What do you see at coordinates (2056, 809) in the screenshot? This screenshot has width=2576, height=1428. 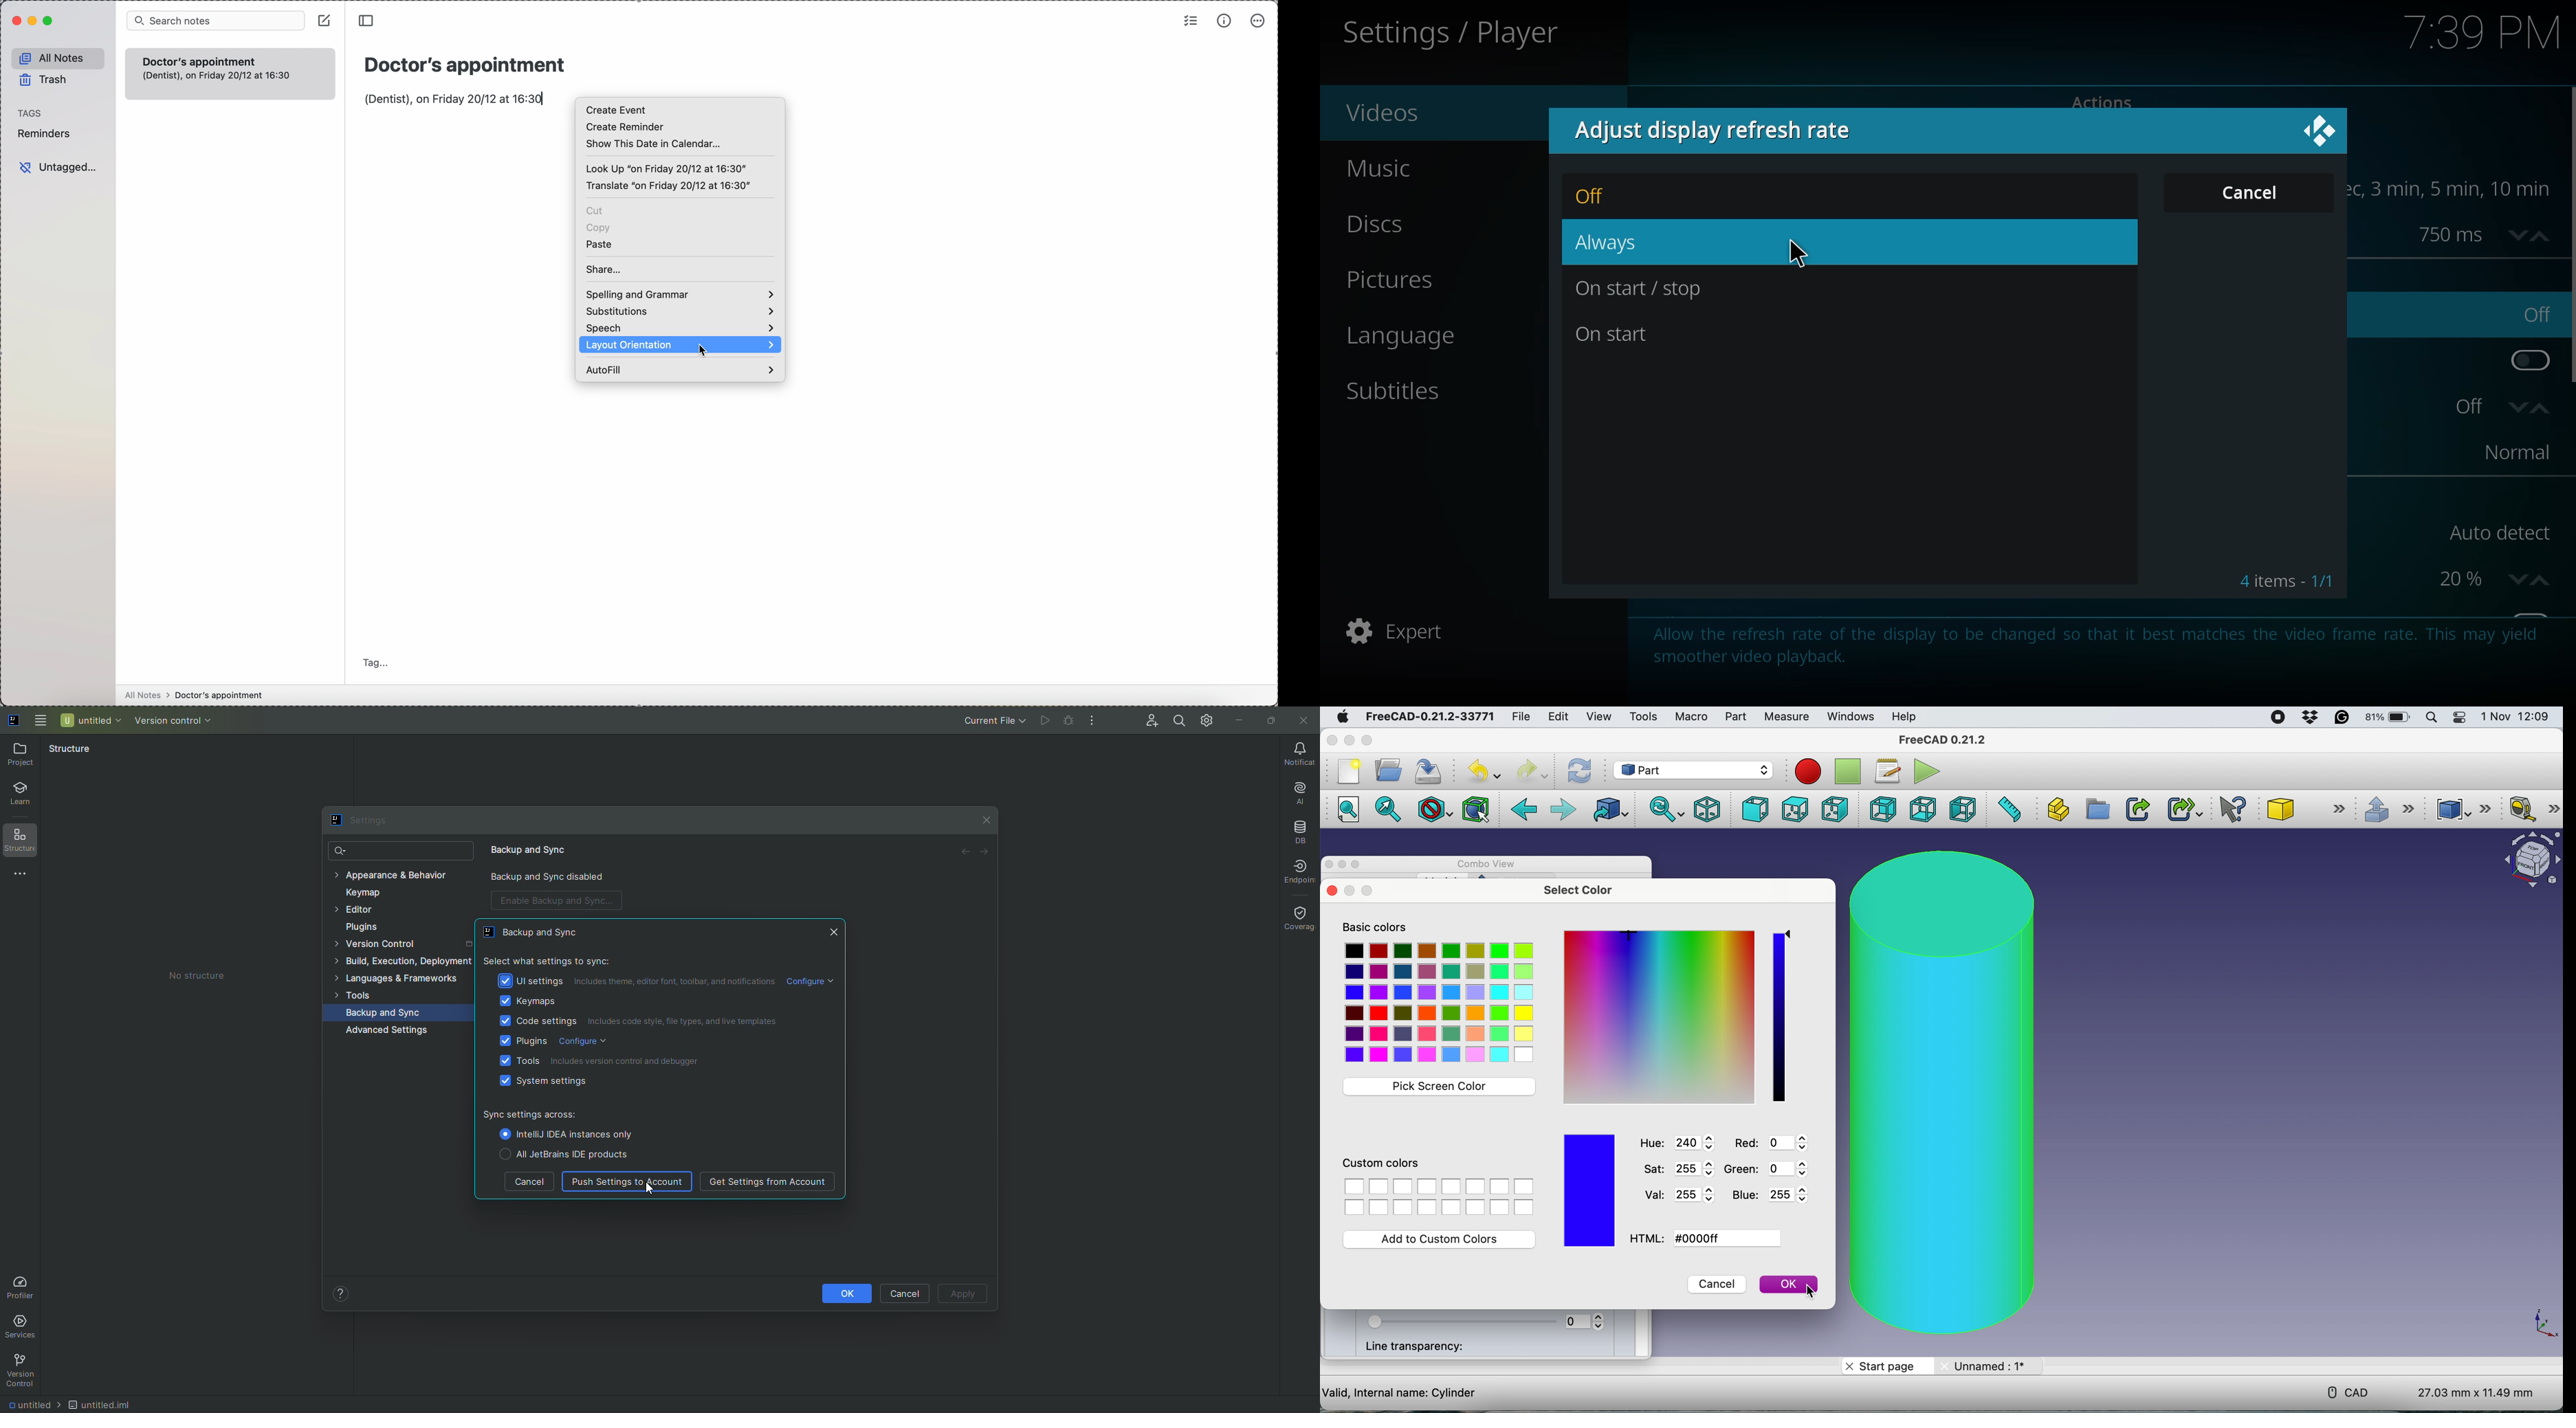 I see `create part` at bounding box center [2056, 809].